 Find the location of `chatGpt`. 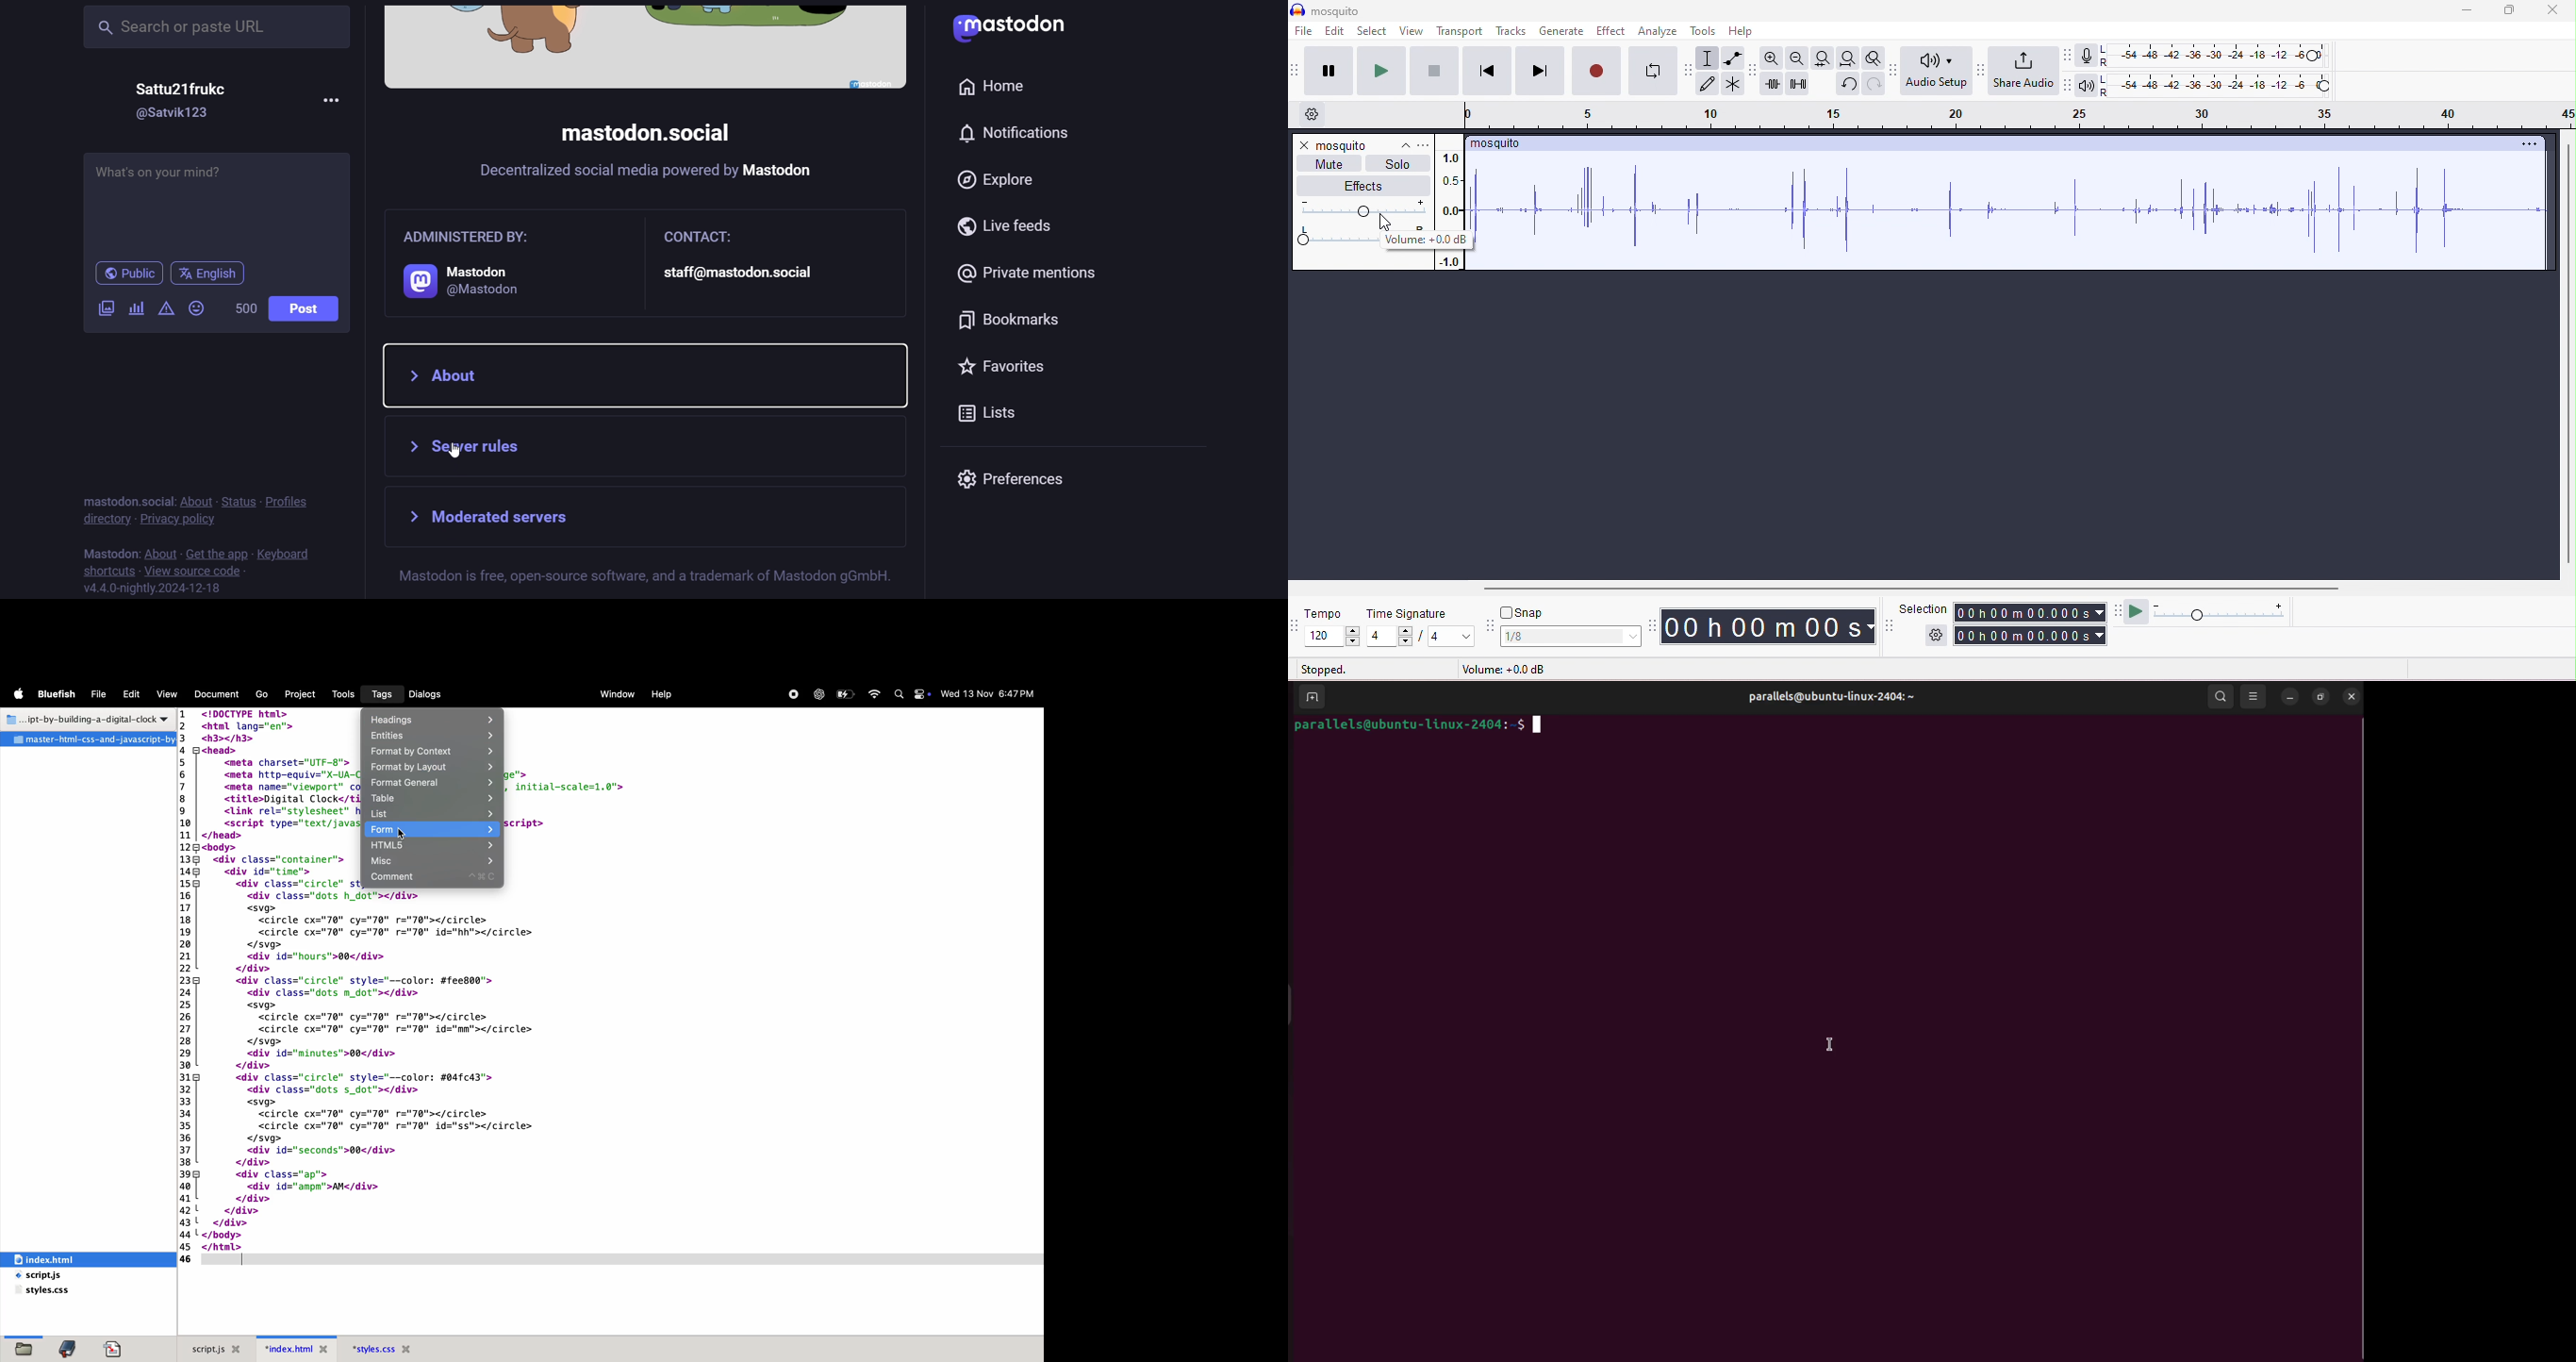

chatGpt is located at coordinates (819, 693).